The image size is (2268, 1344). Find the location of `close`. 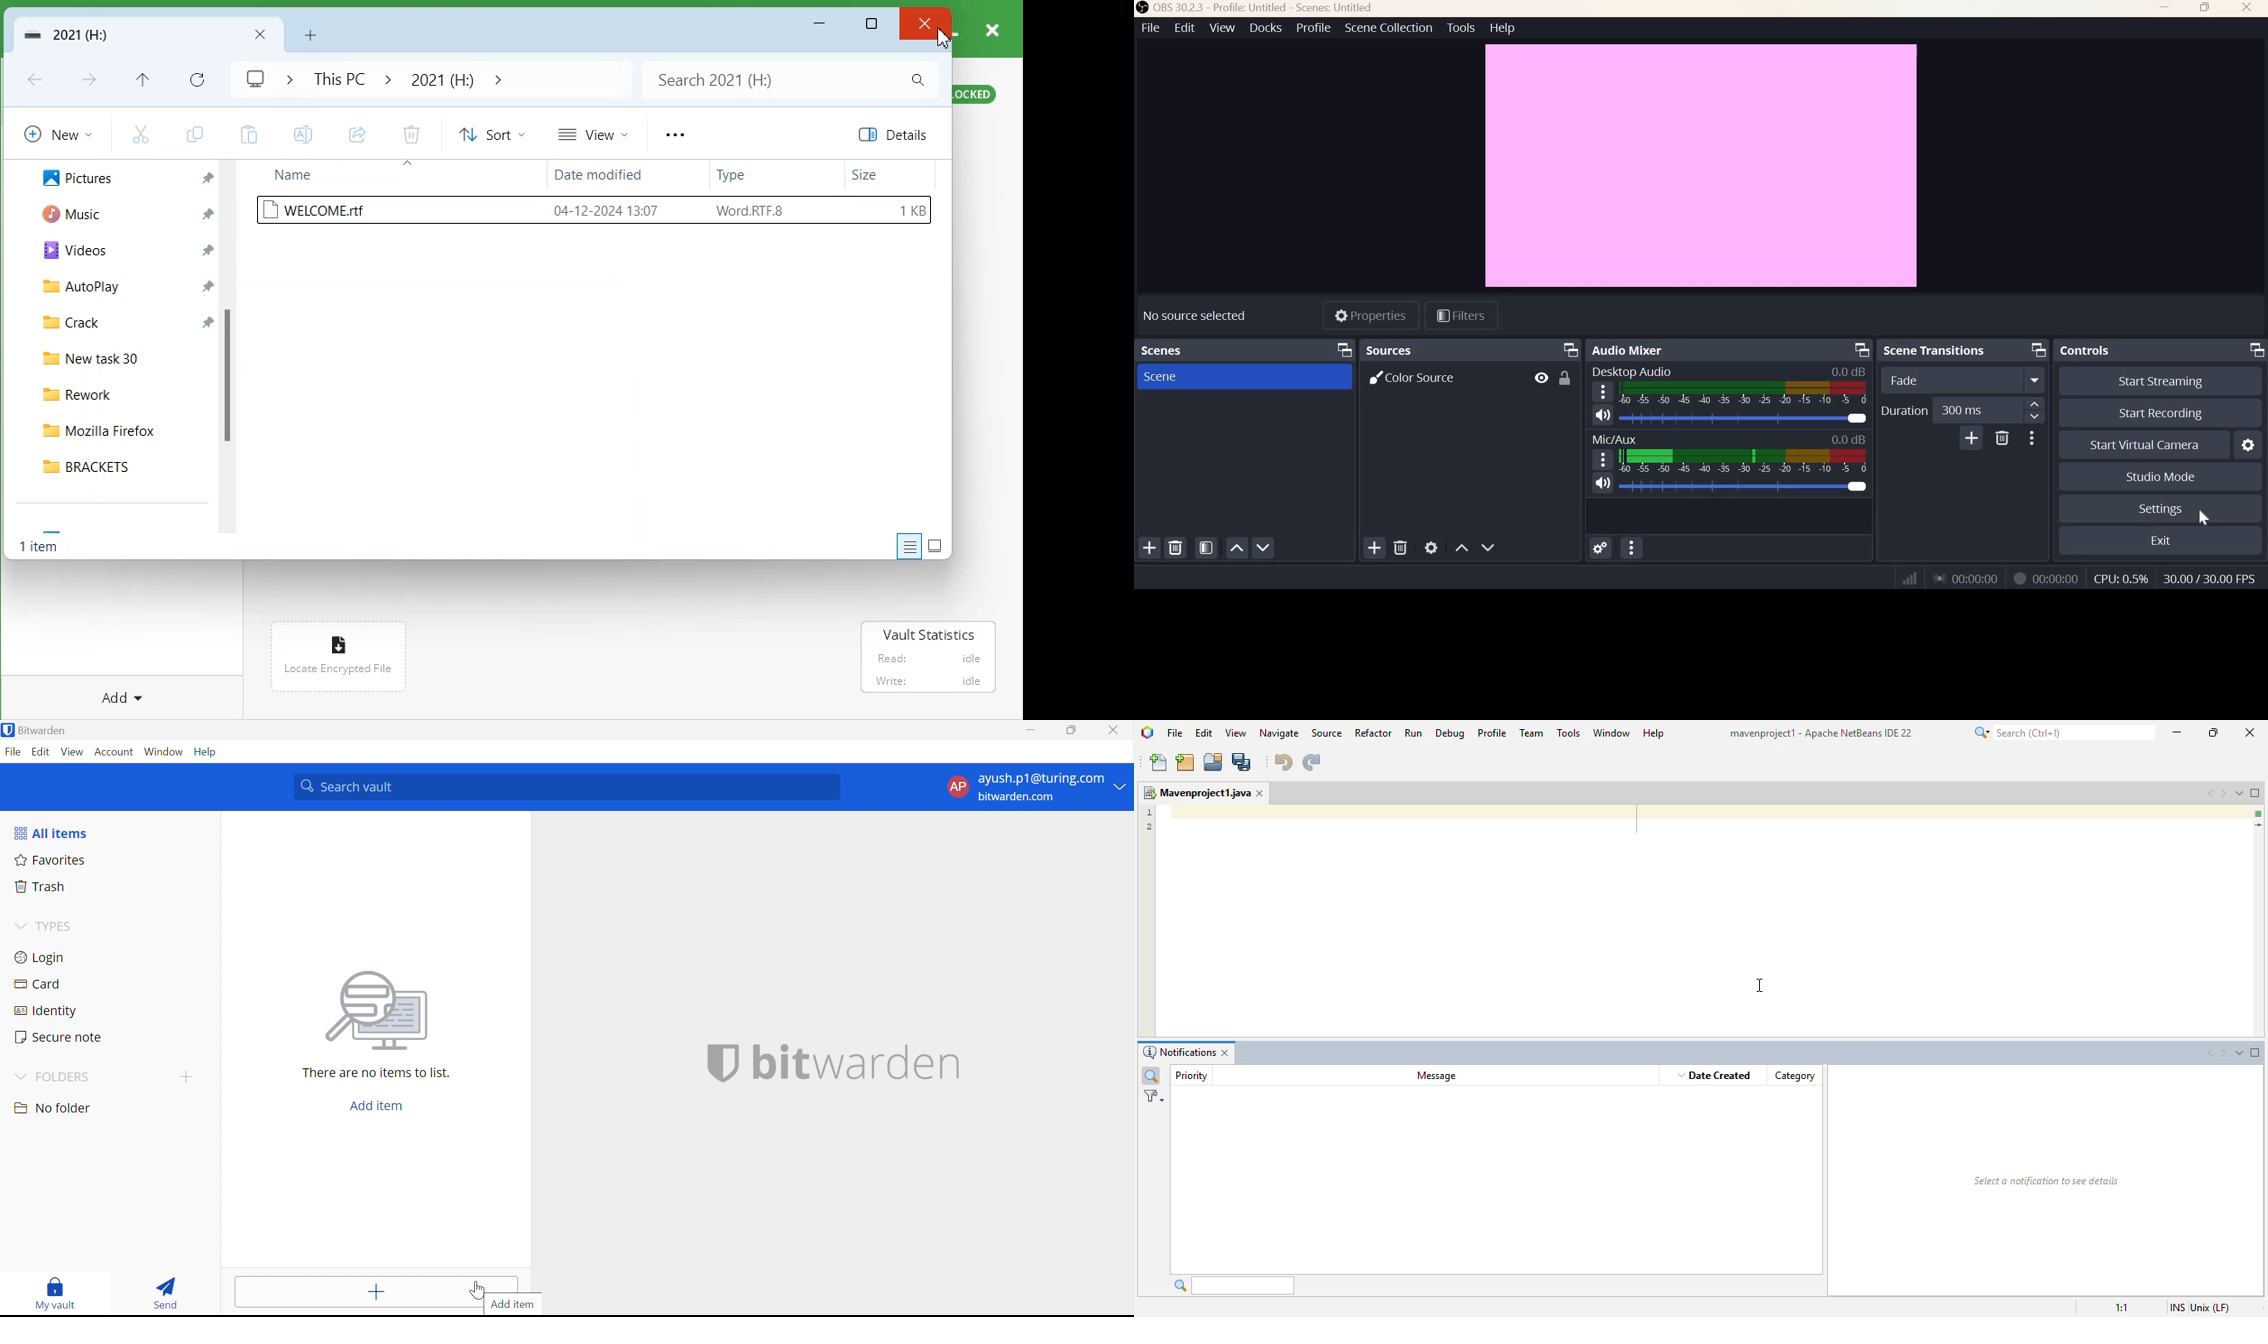

close is located at coordinates (2246, 8).